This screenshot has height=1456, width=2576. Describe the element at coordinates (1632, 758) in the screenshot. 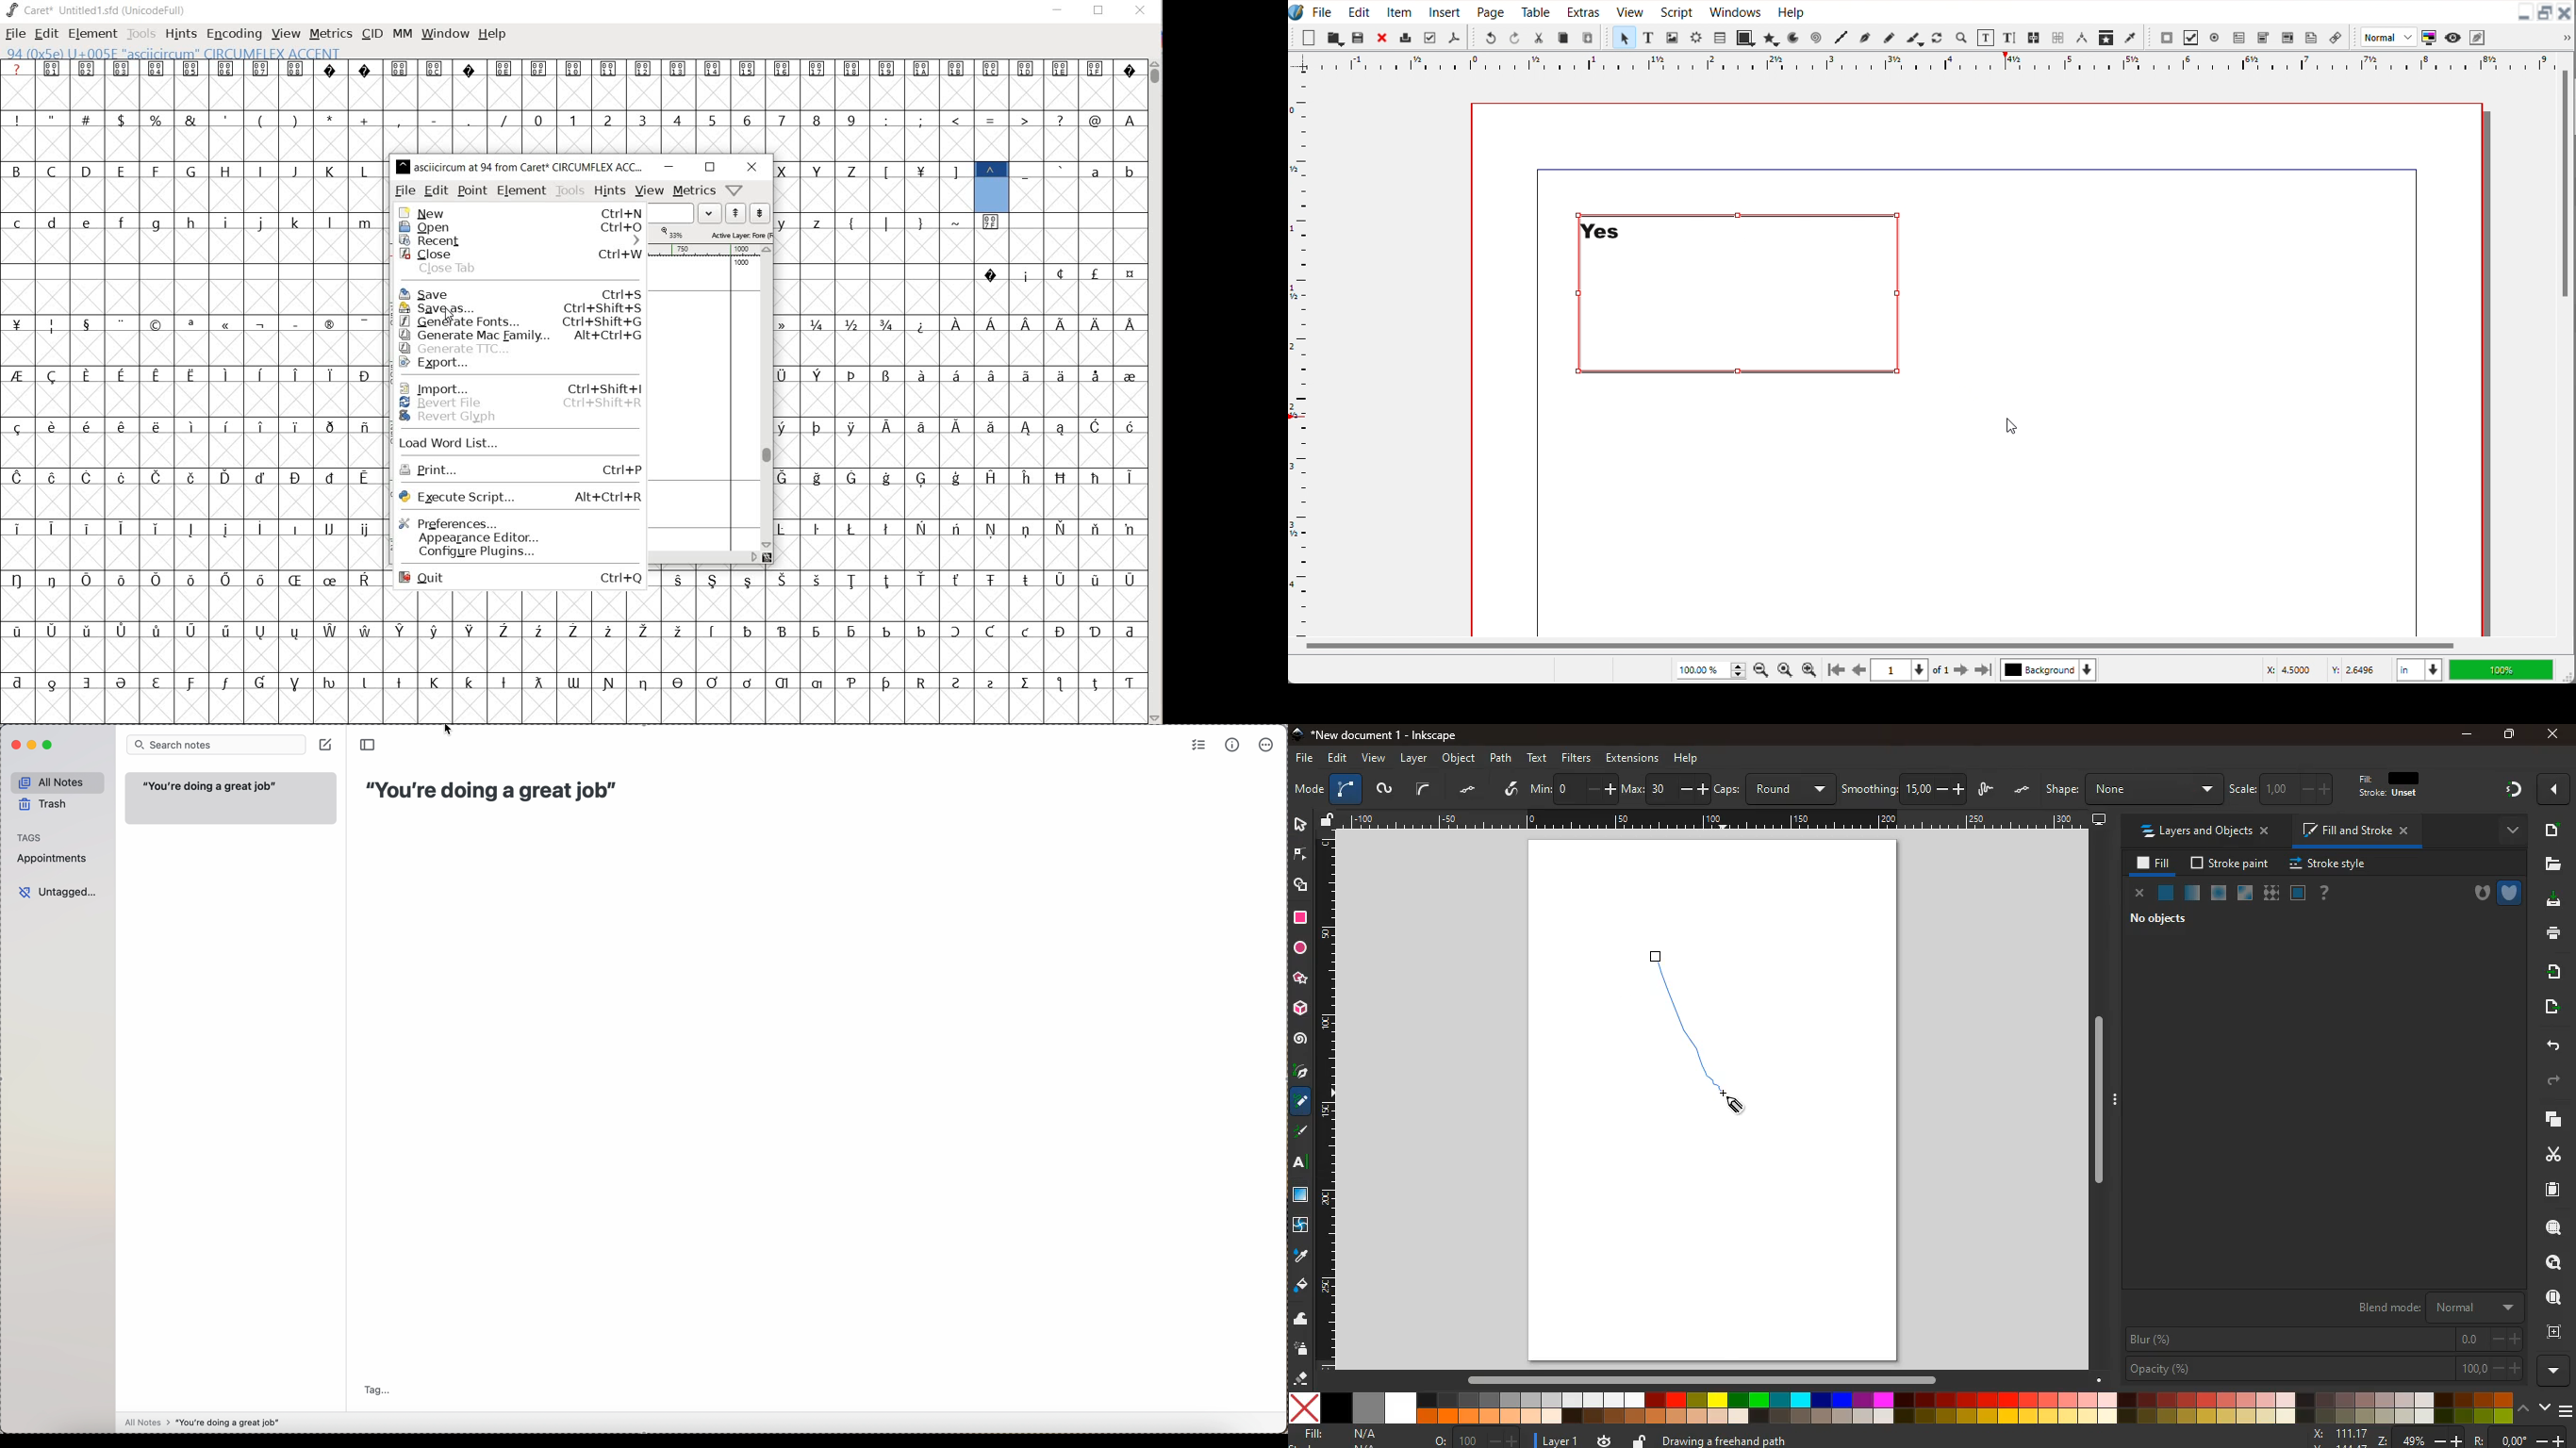

I see `extensions` at that location.